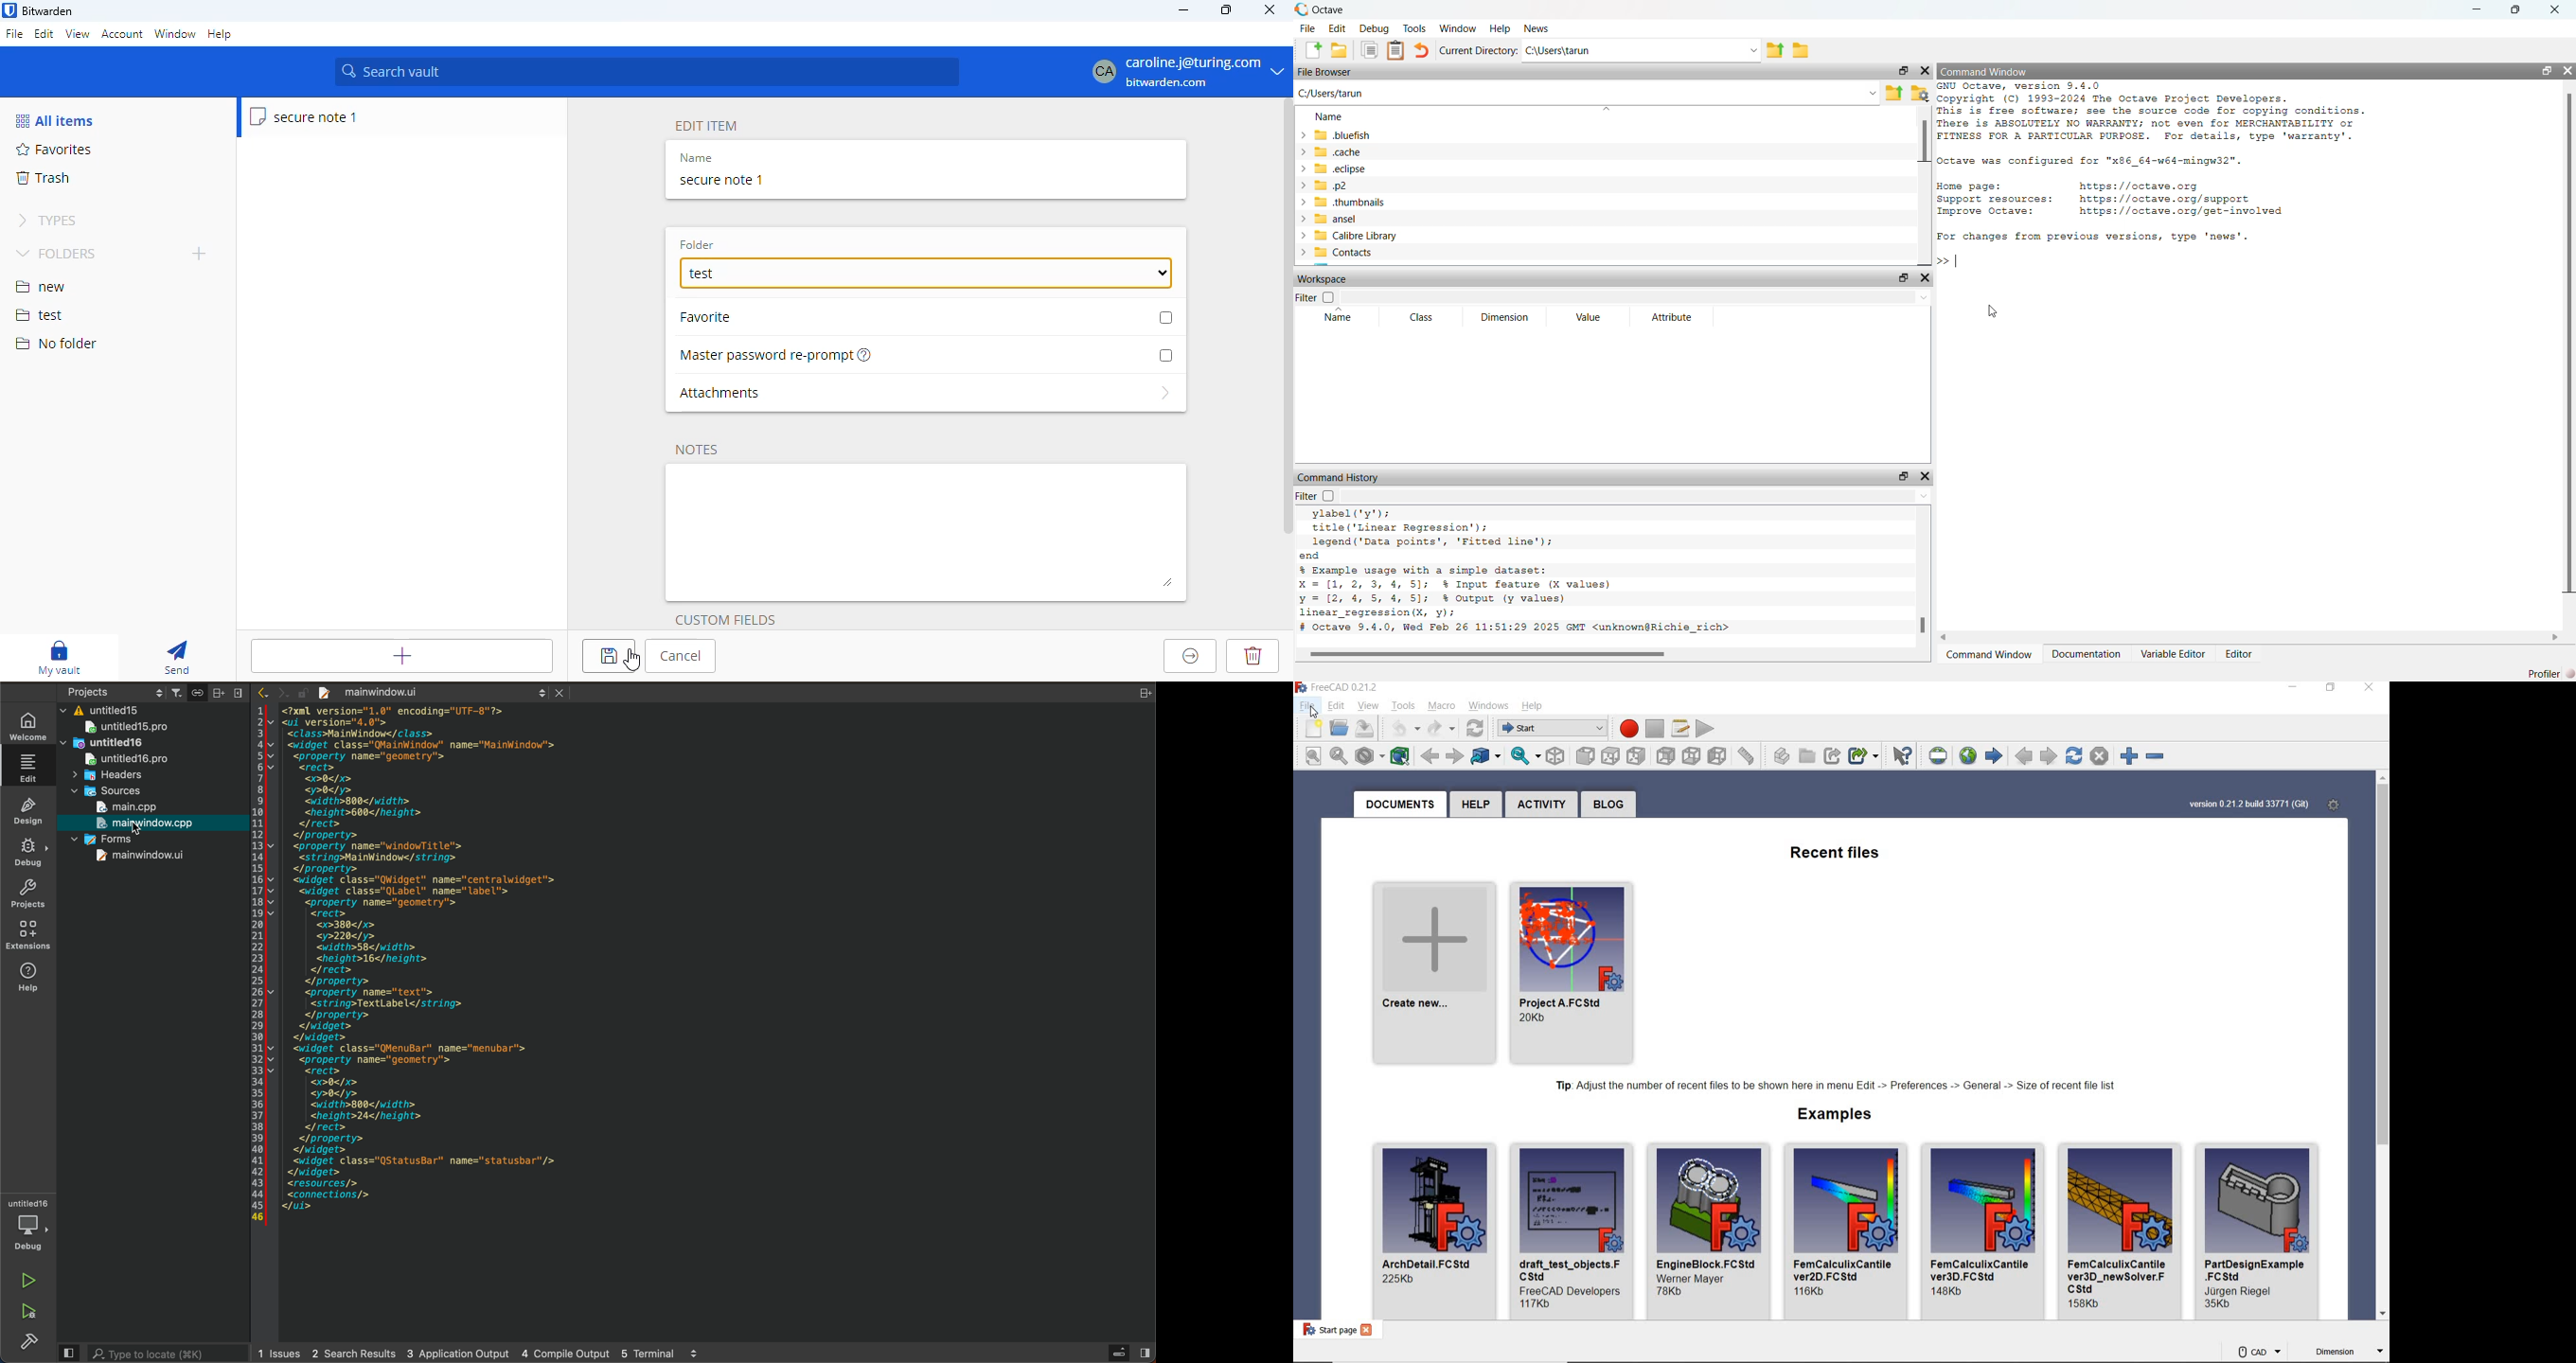 This screenshot has width=2576, height=1372. I want to click on command history, so click(1341, 476).